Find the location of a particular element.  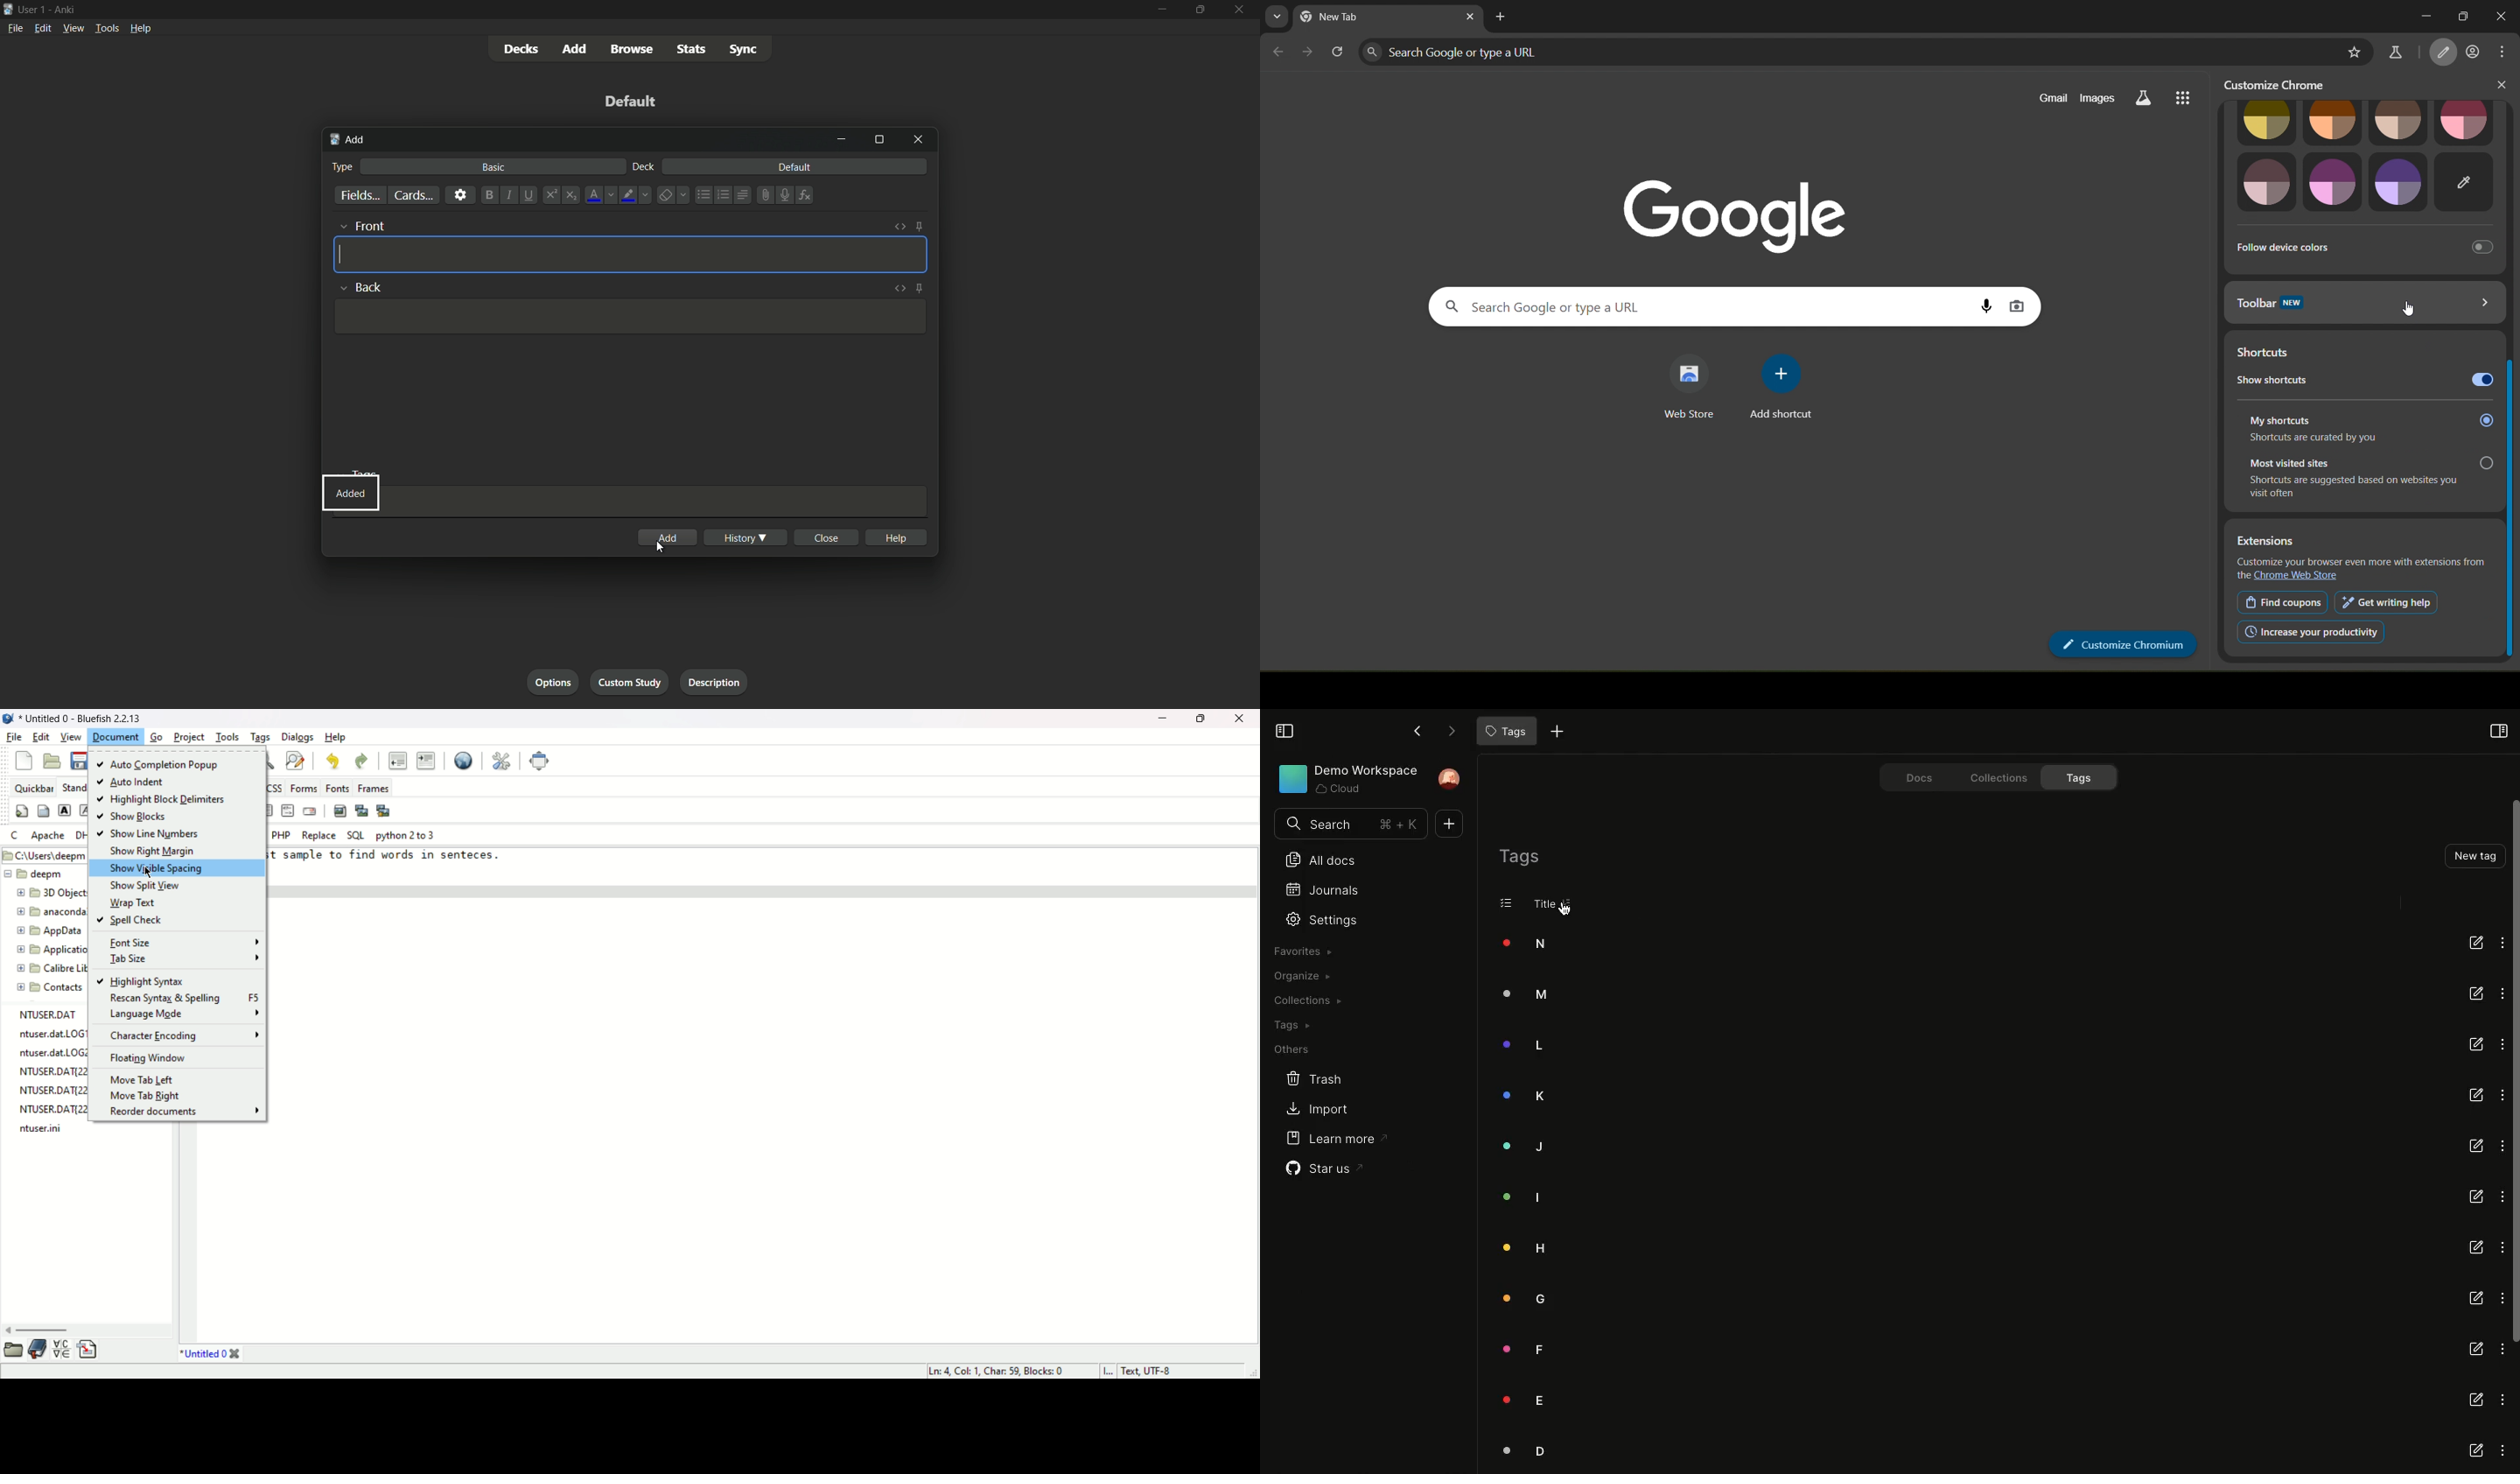

image is located at coordinates (2265, 184).